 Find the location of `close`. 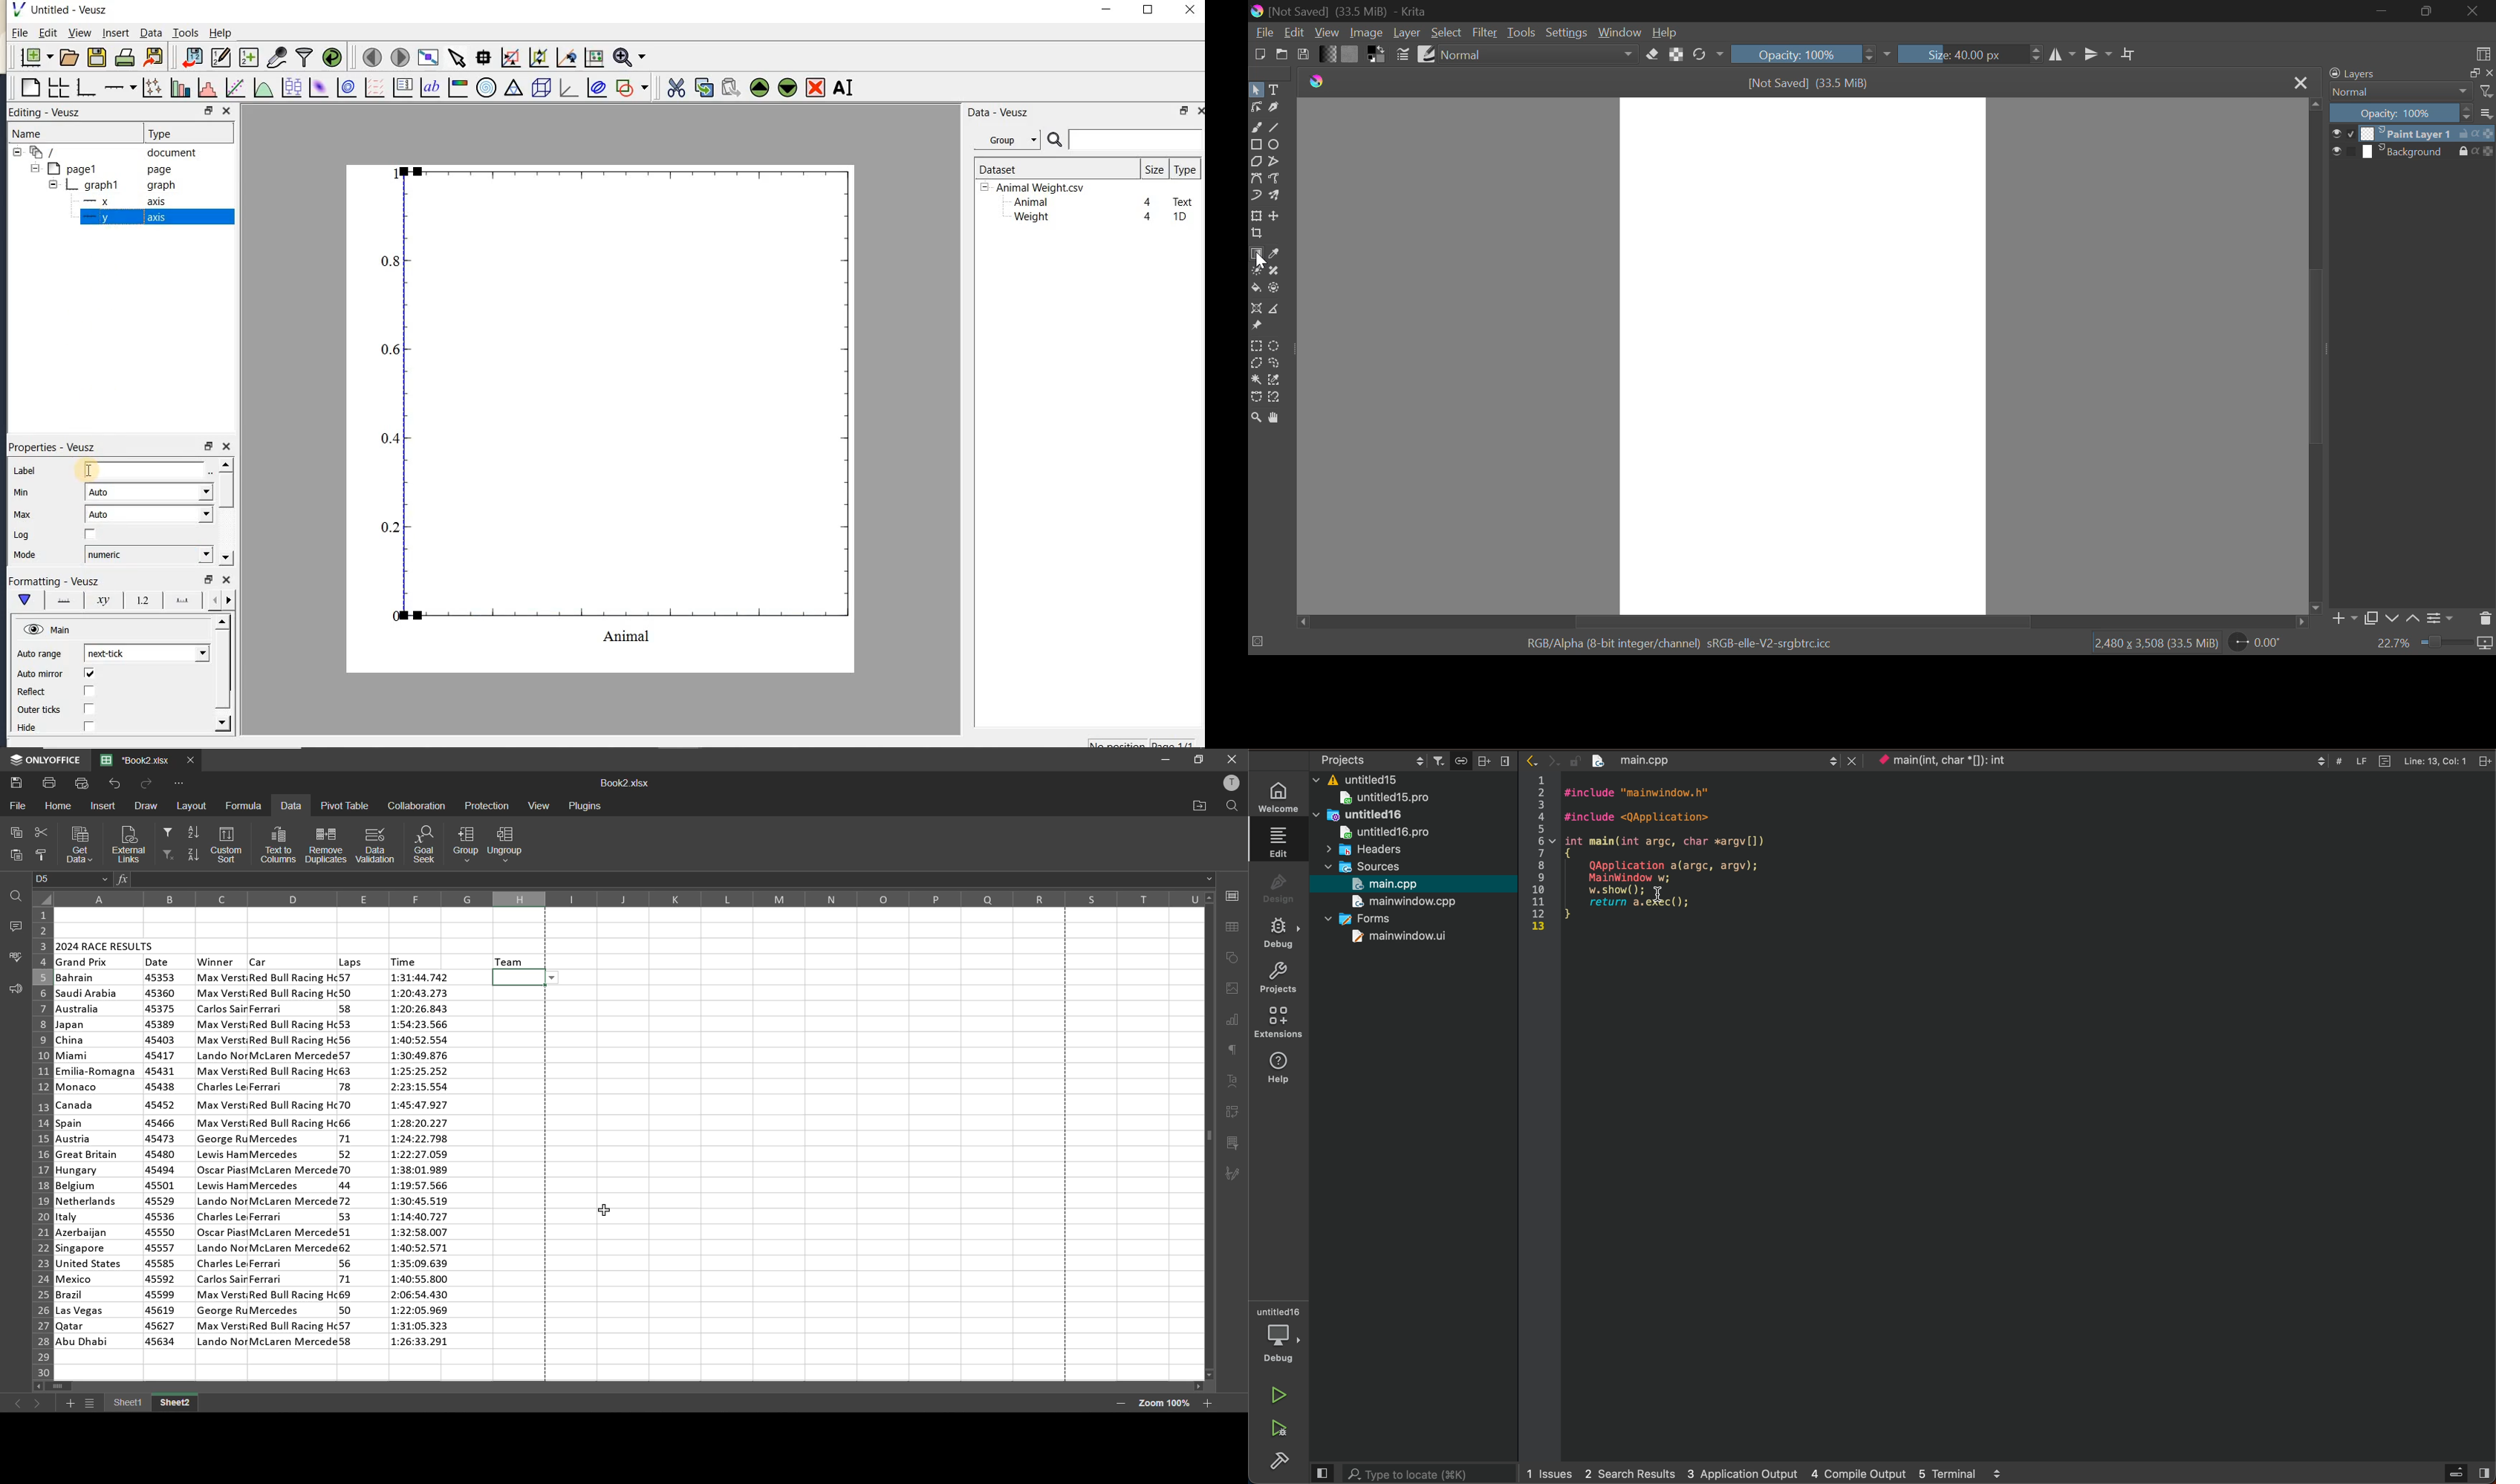

close is located at coordinates (227, 580).